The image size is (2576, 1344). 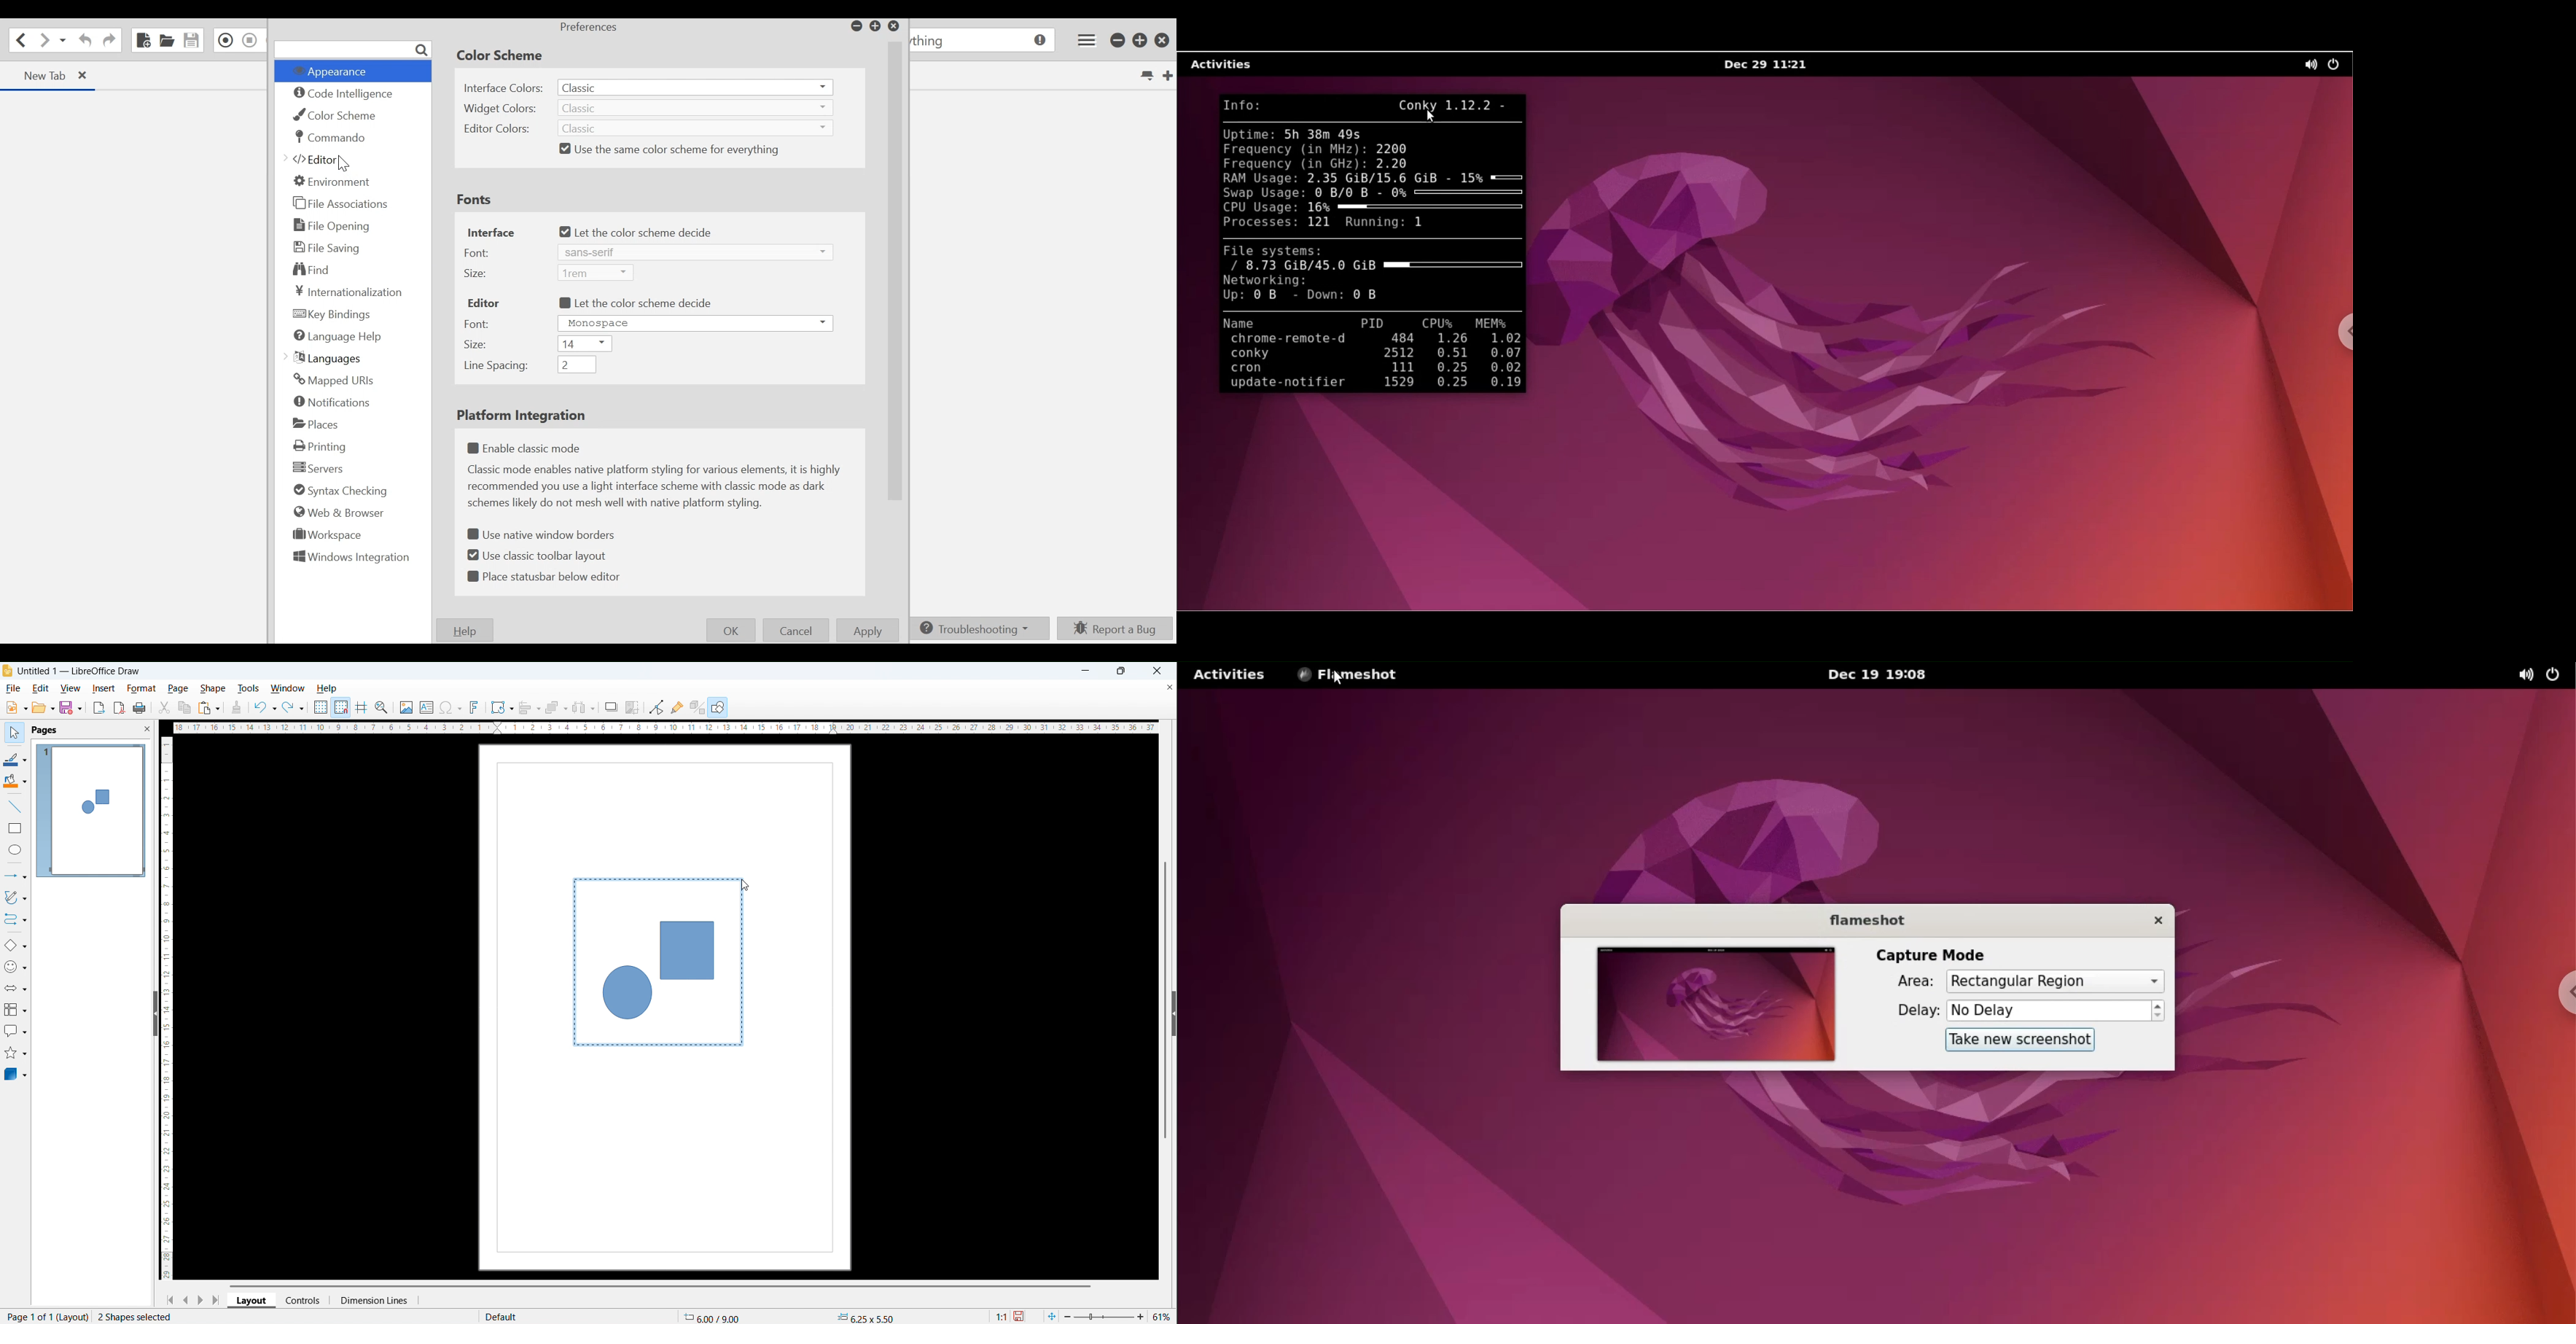 What do you see at coordinates (892, 269) in the screenshot?
I see `Vertical Scroll bar` at bounding box center [892, 269].